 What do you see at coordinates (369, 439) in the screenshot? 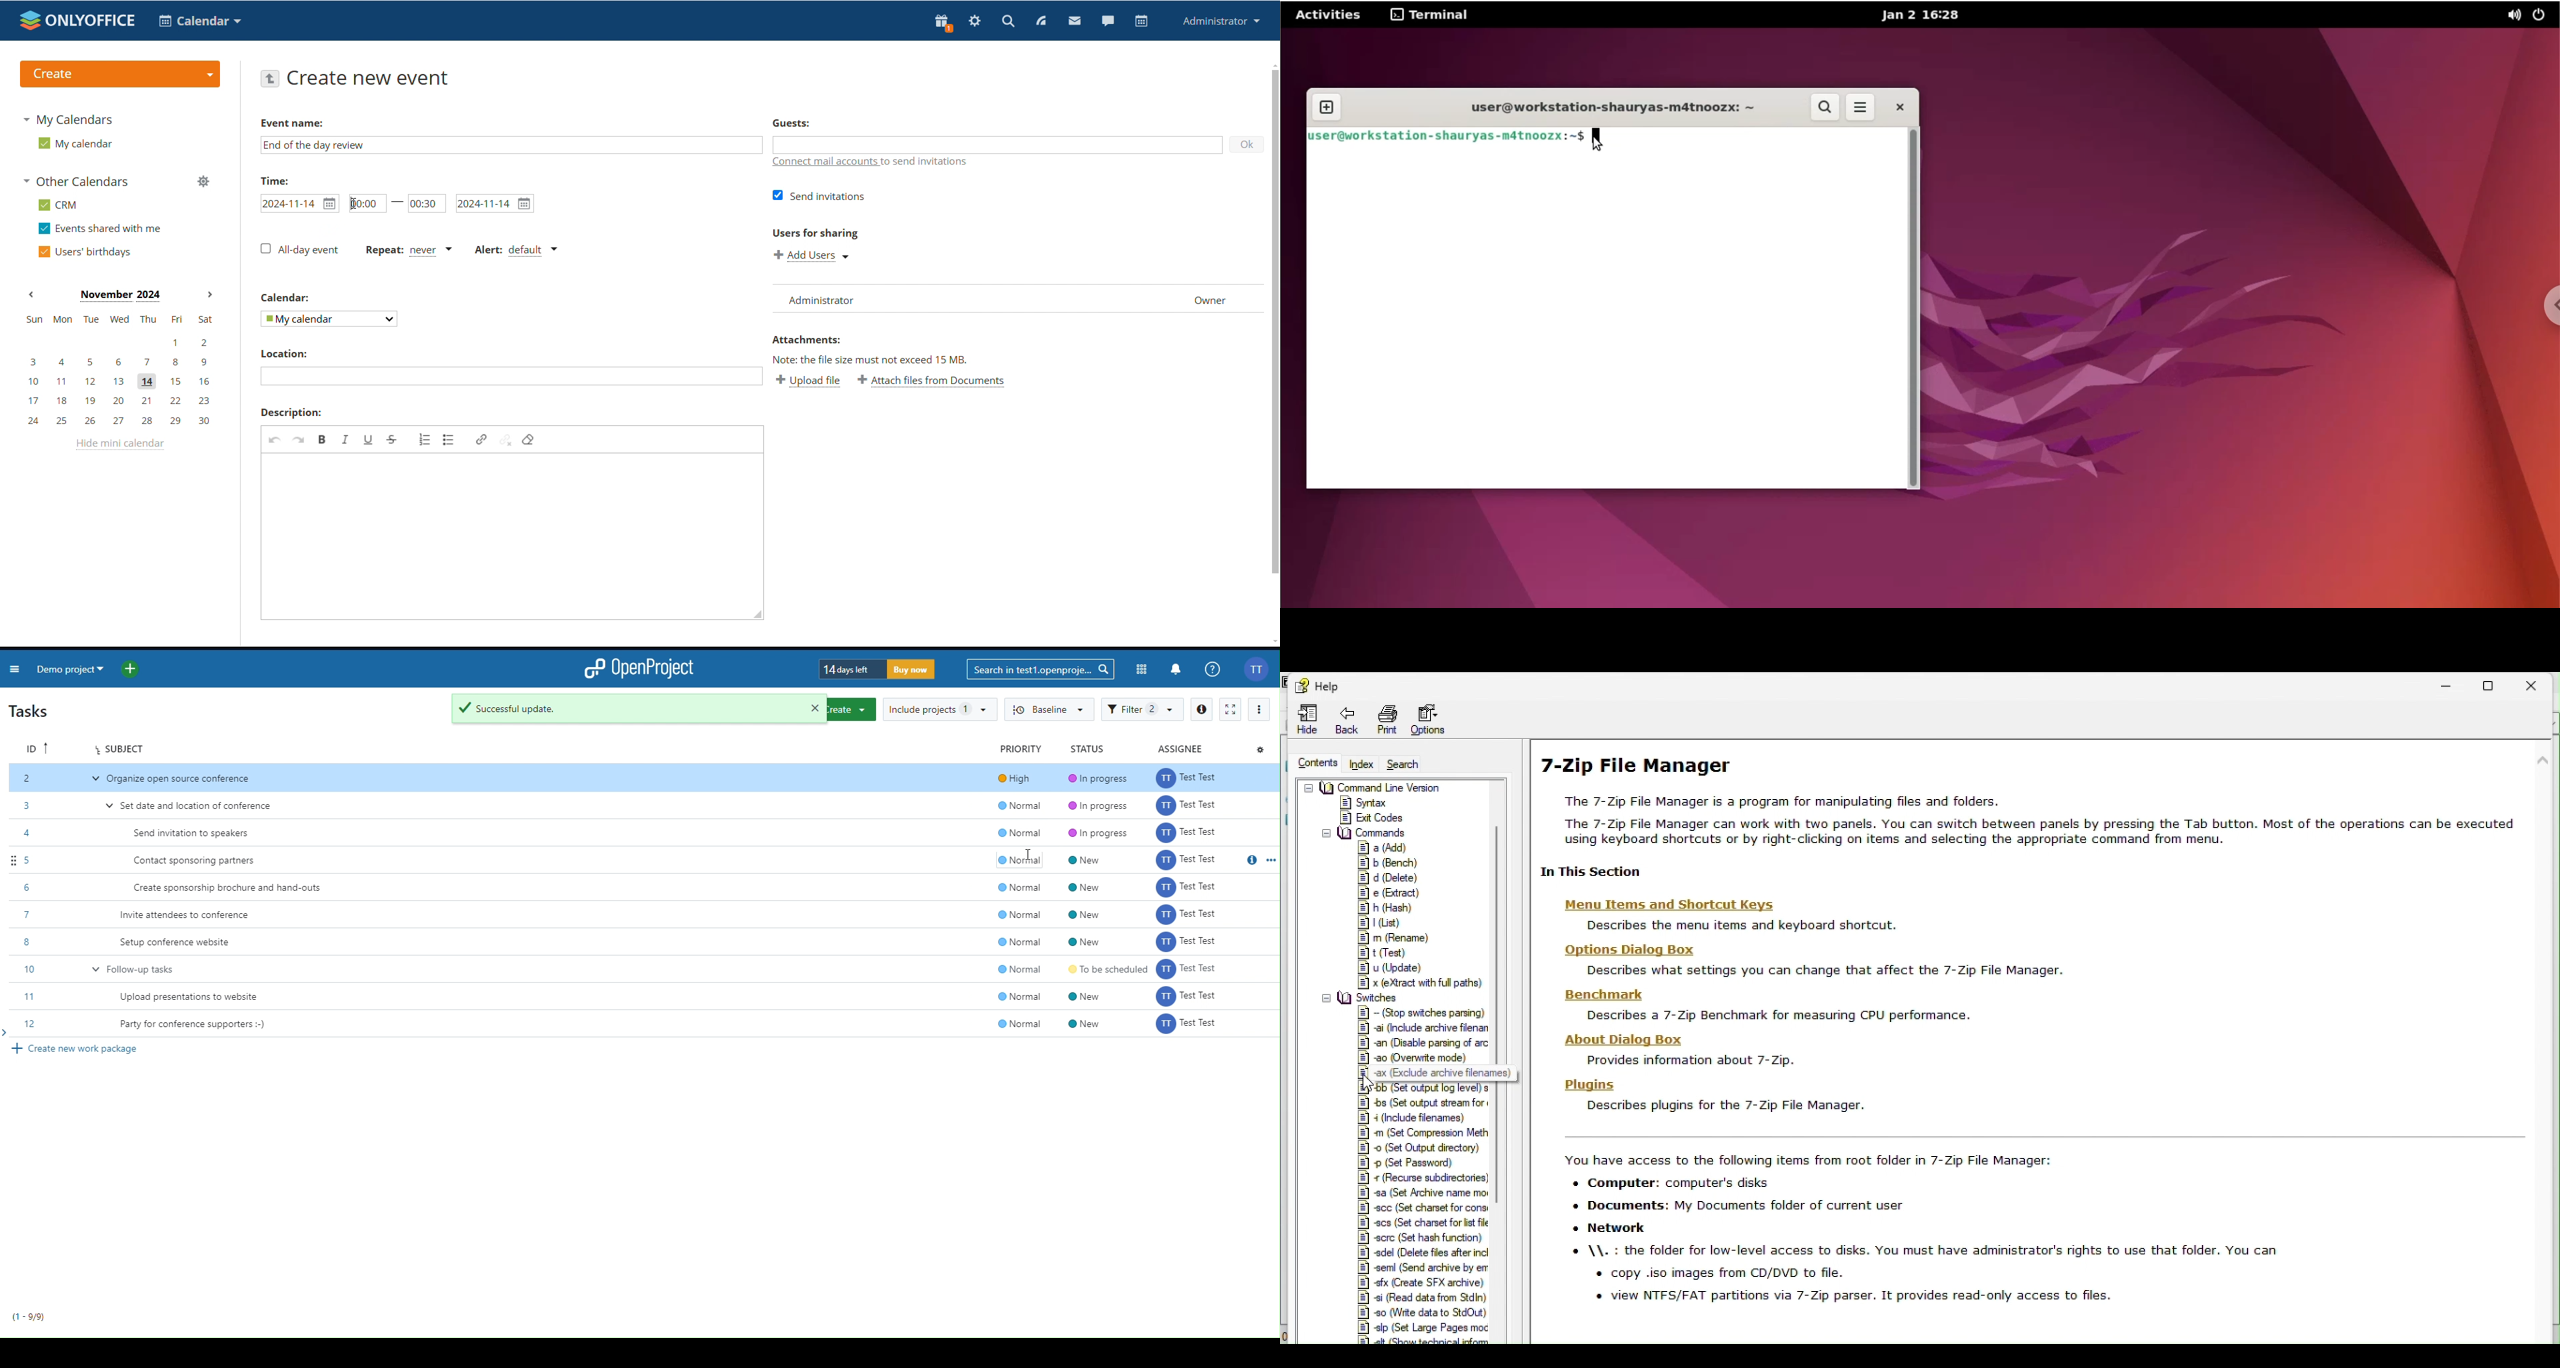
I see `underline` at bounding box center [369, 439].